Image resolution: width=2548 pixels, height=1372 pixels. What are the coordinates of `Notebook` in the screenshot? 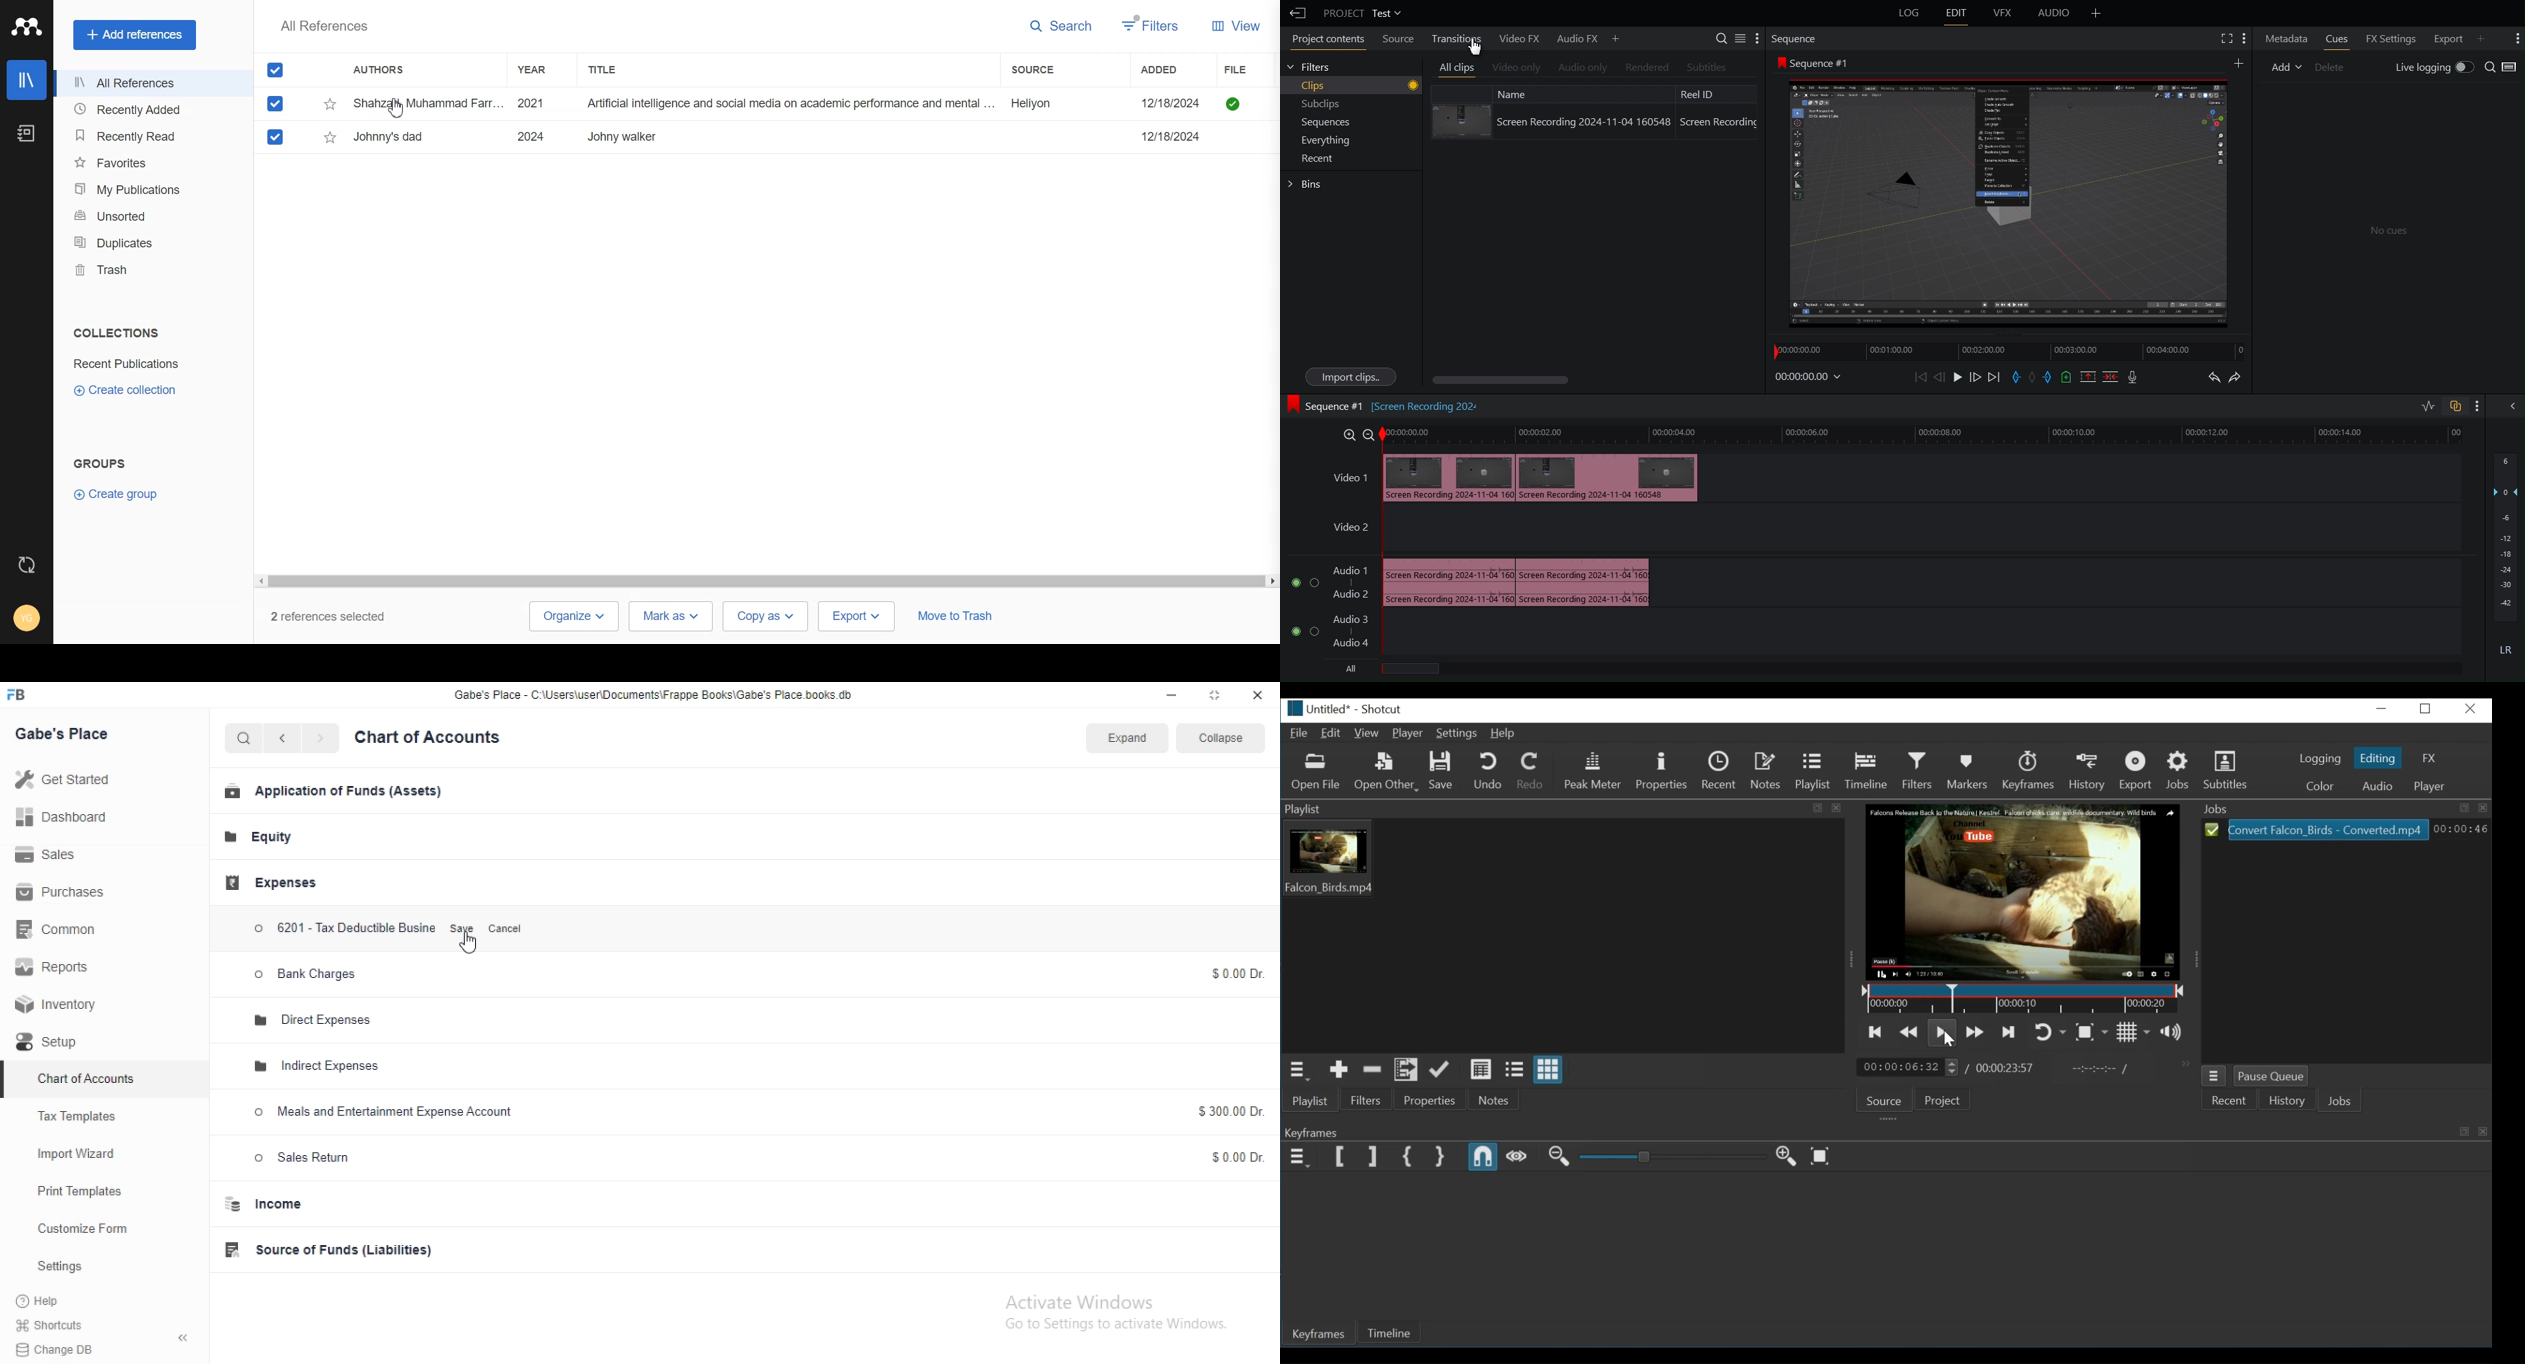 It's located at (27, 133).